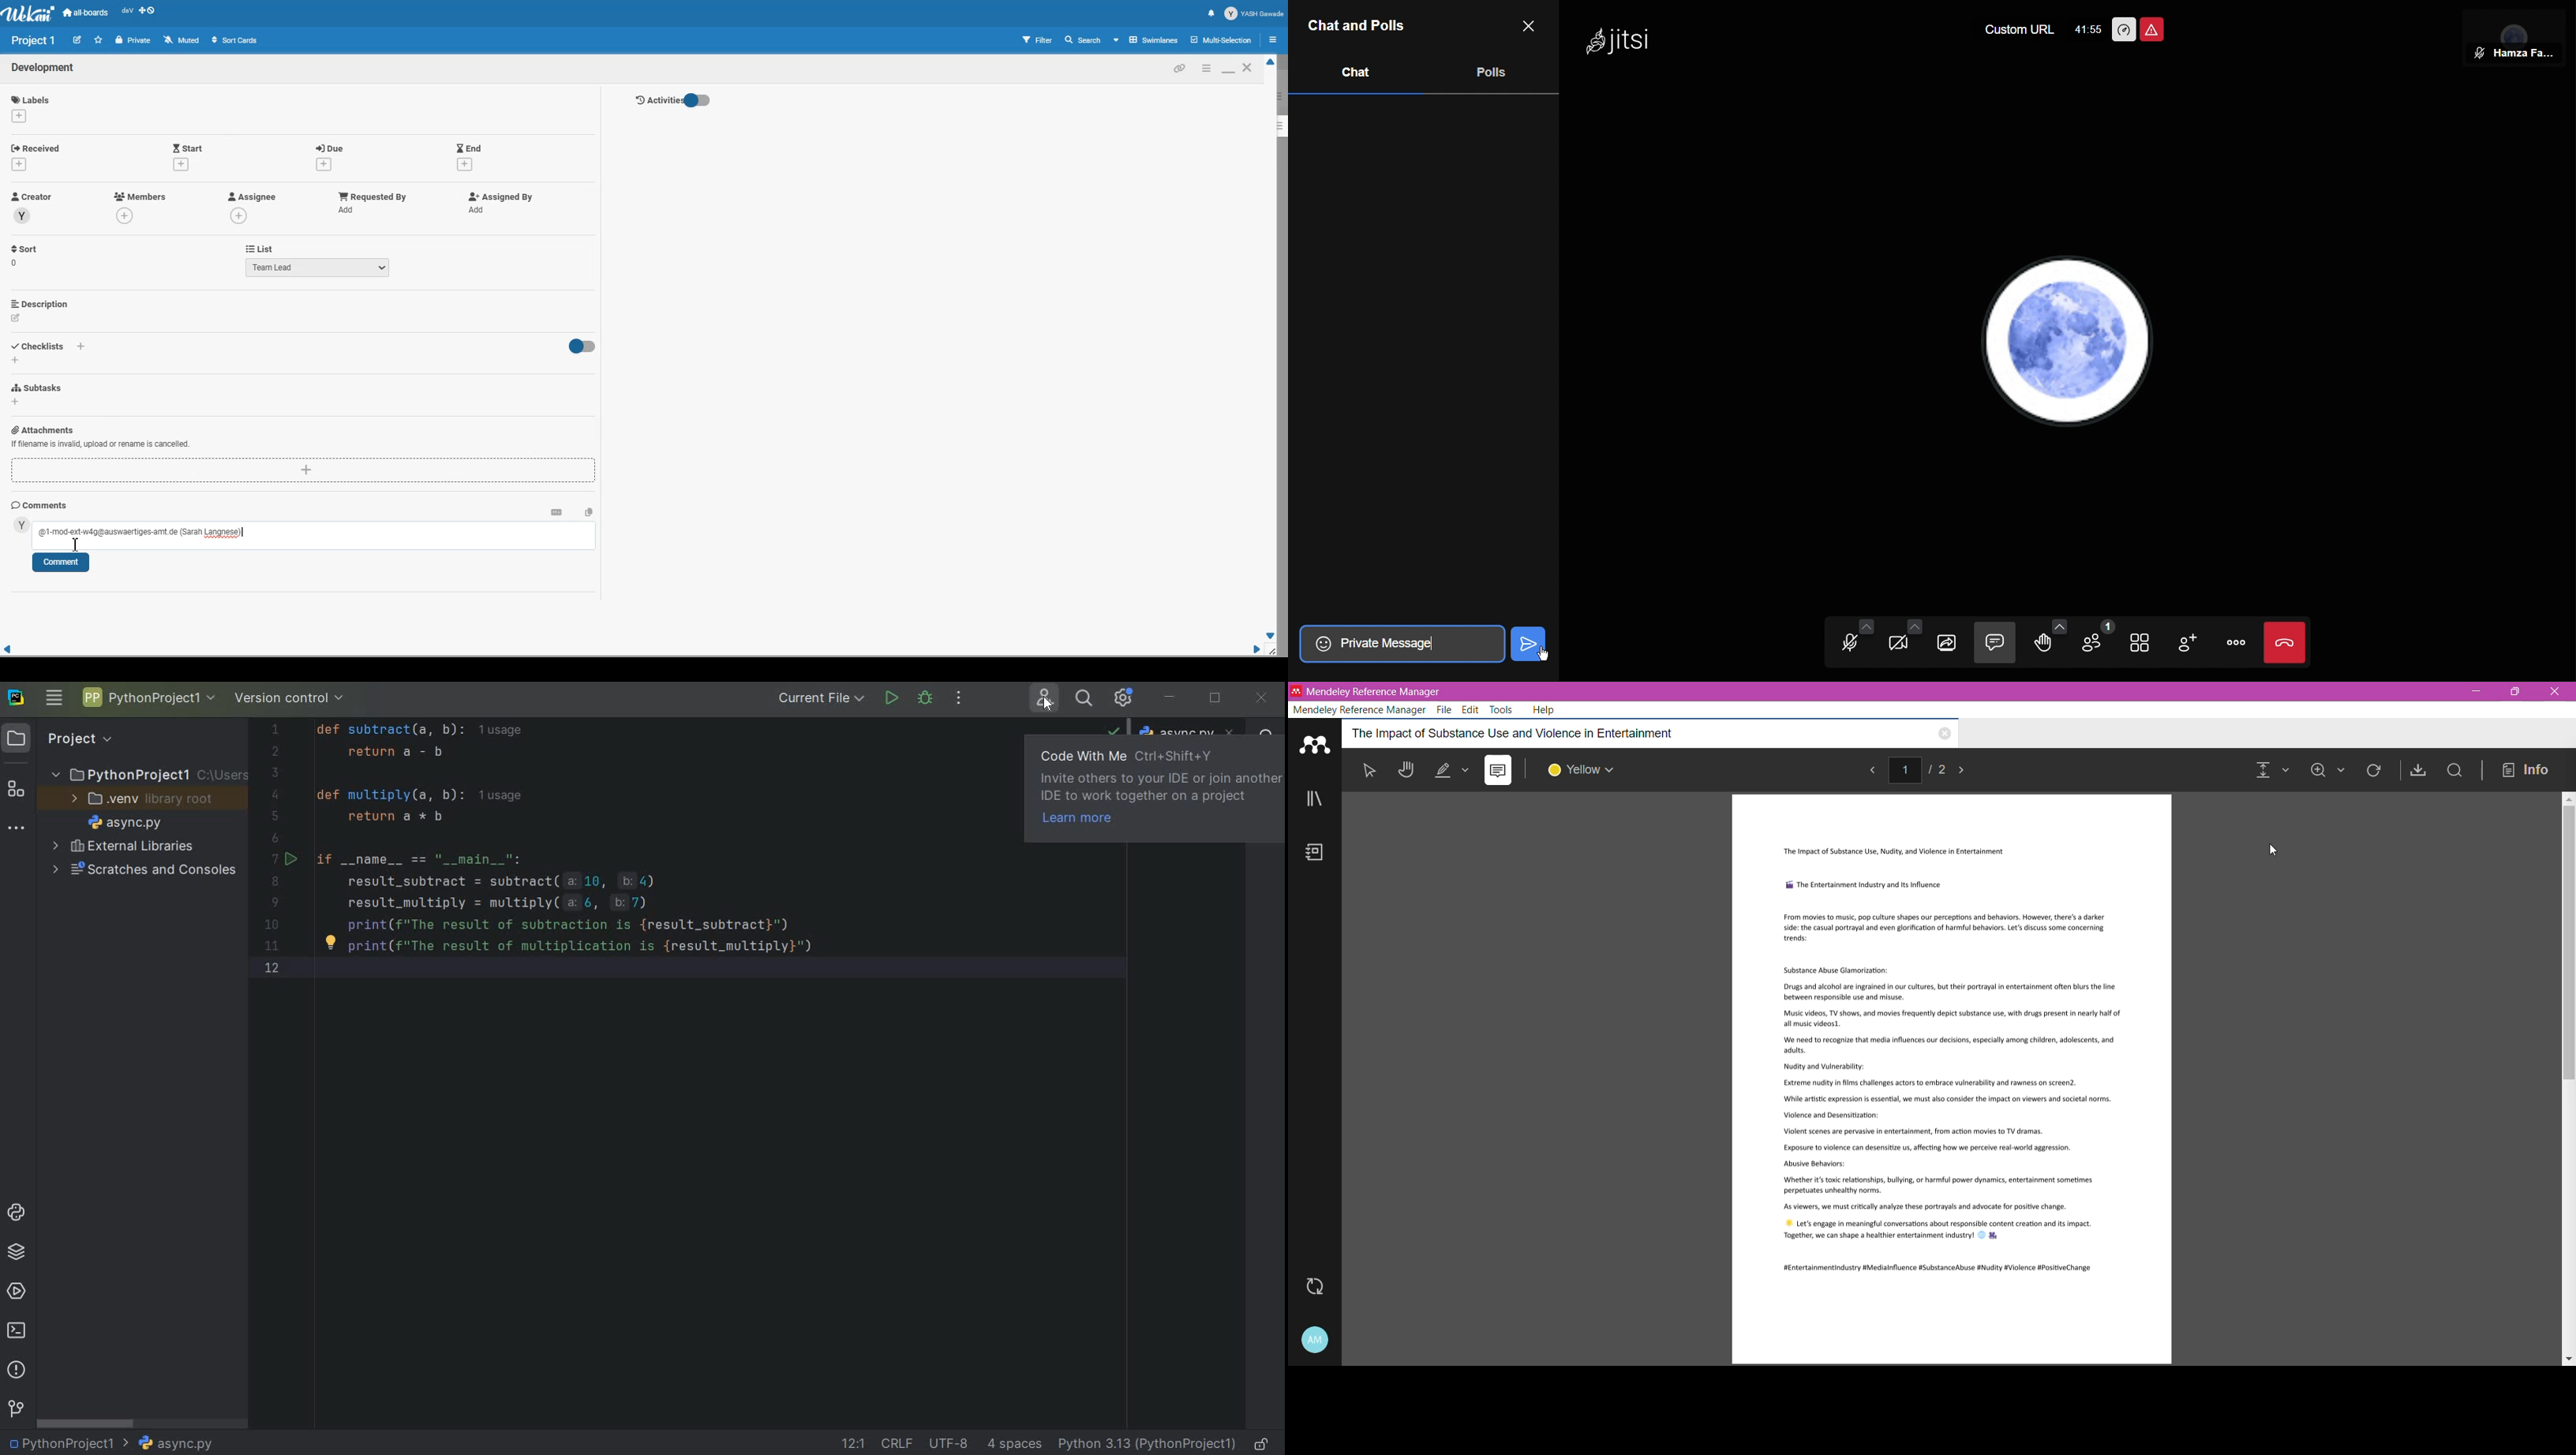 The width and height of the screenshot is (2576, 1456). What do you see at coordinates (42, 429) in the screenshot?
I see `Add Attachments` at bounding box center [42, 429].